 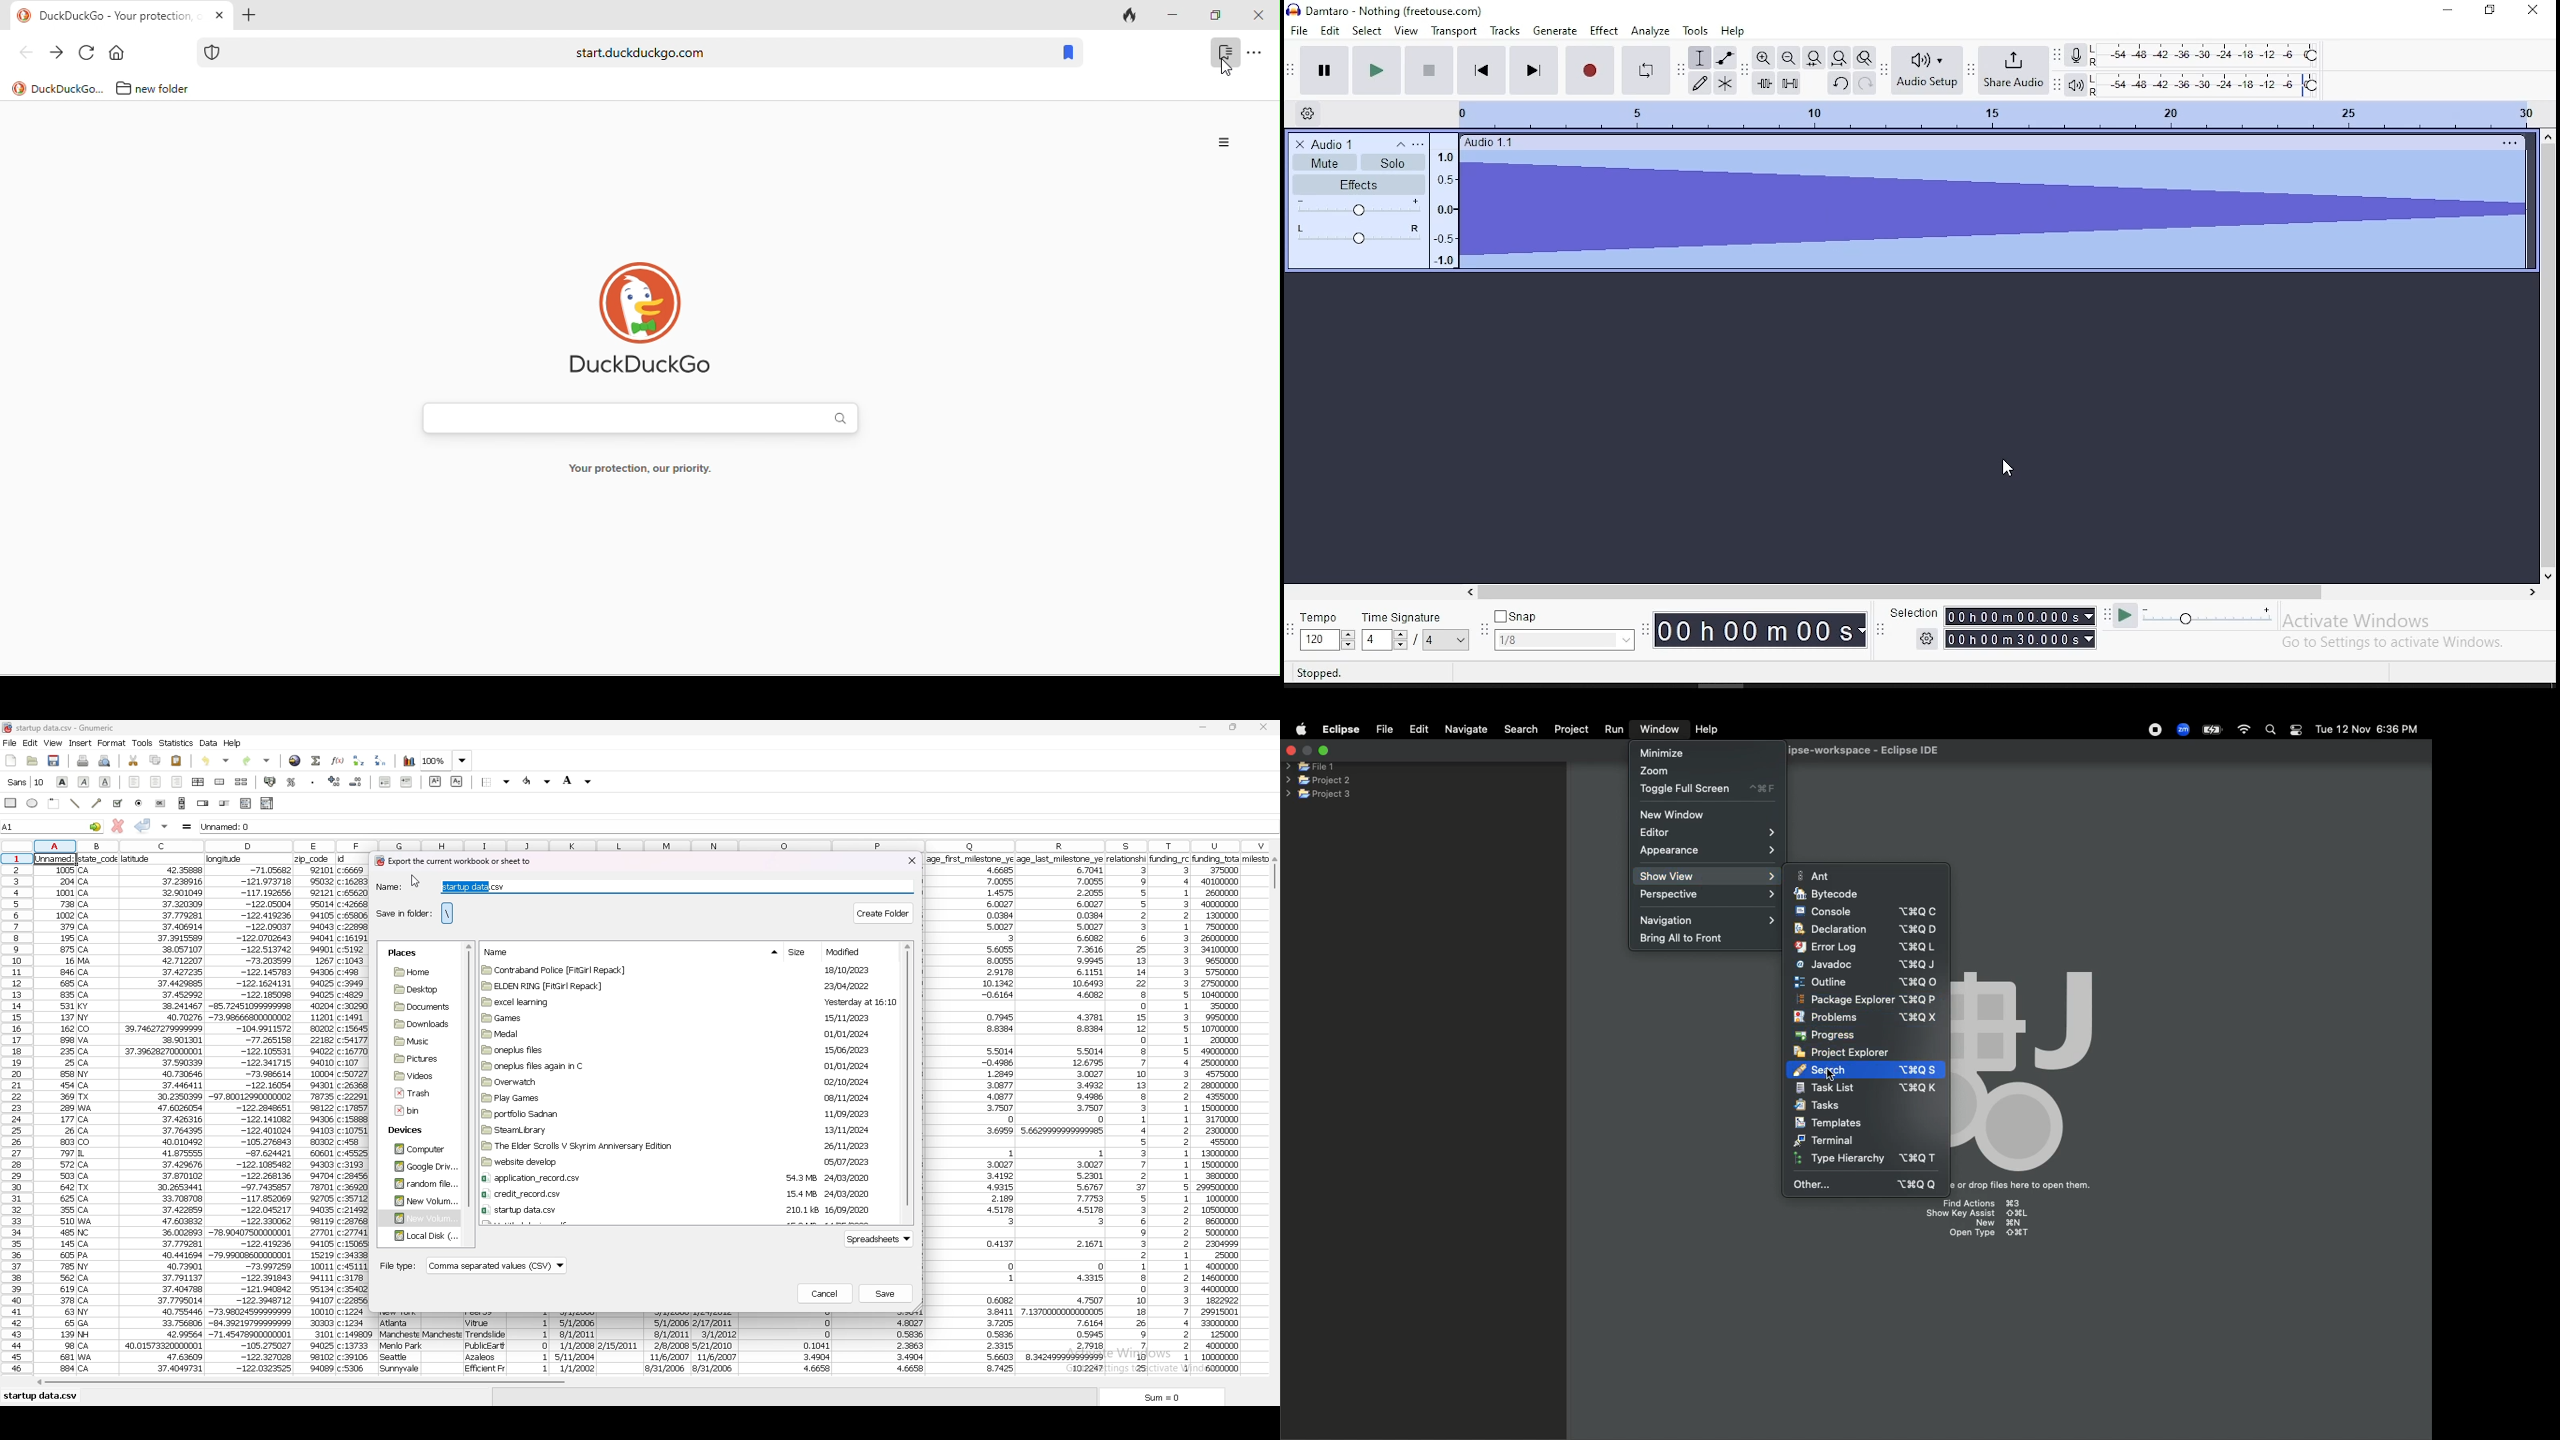 What do you see at coordinates (1369, 32) in the screenshot?
I see `select` at bounding box center [1369, 32].